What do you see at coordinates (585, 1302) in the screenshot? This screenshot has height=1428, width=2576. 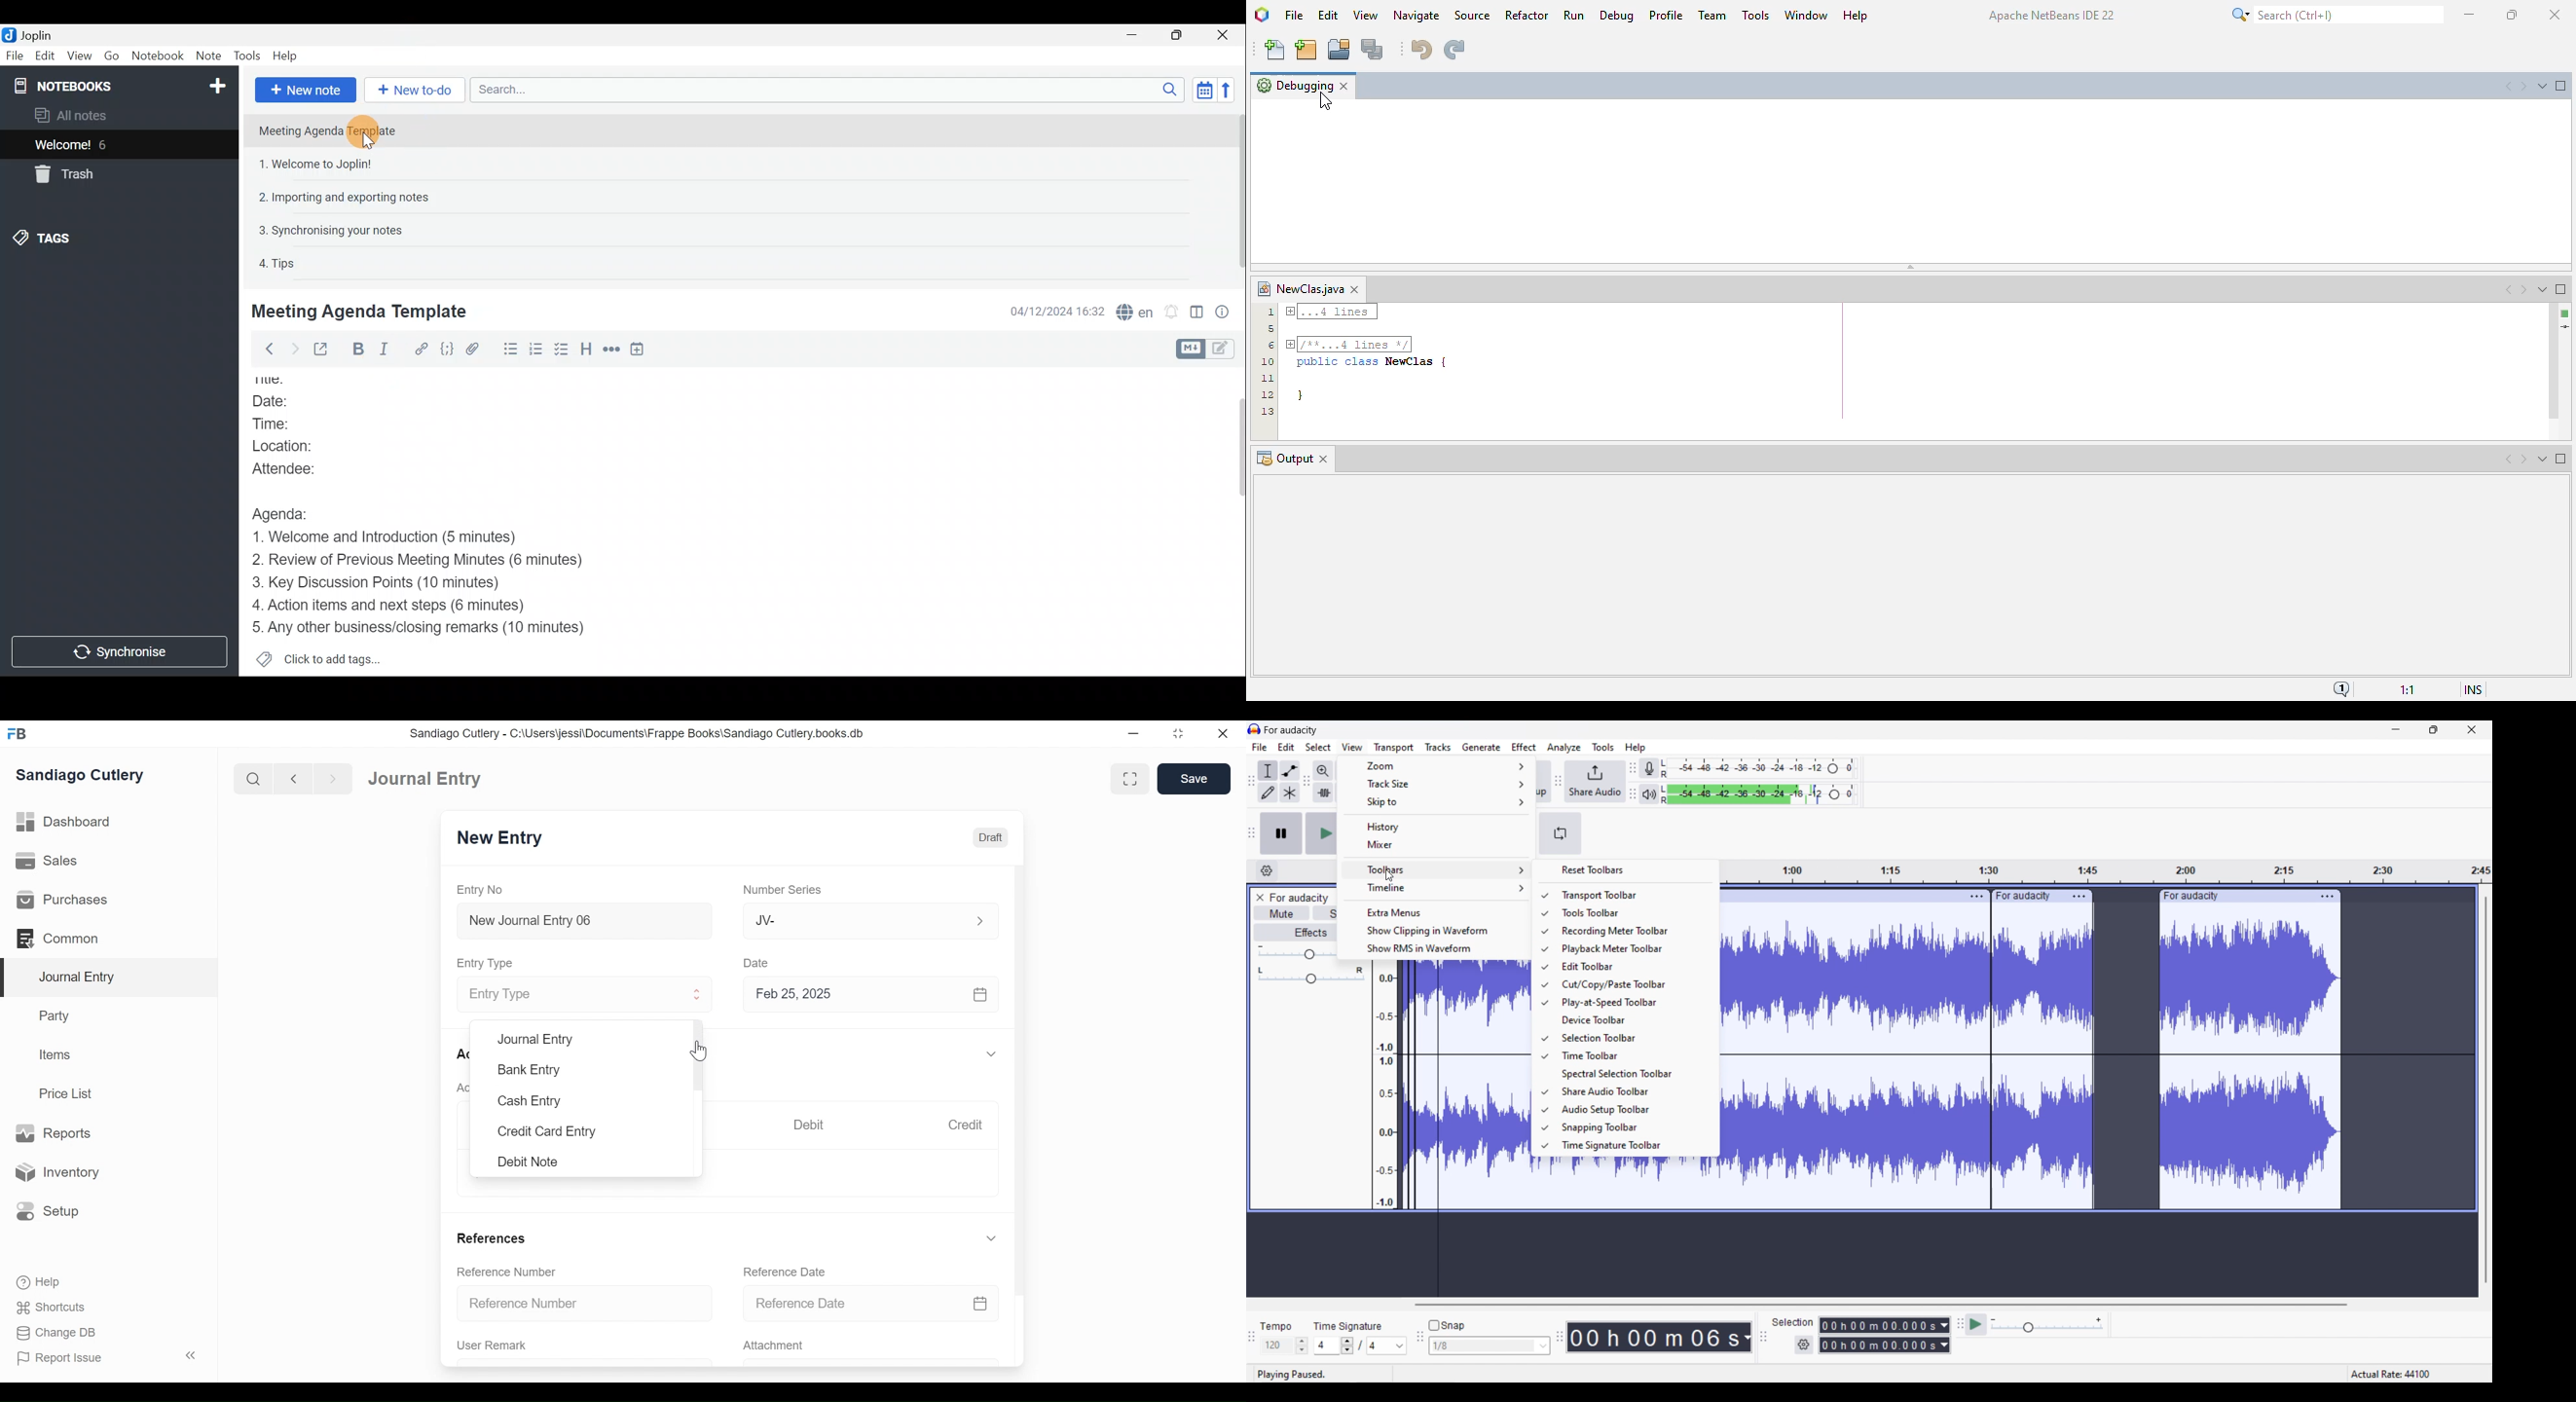 I see `Reference Number` at bounding box center [585, 1302].